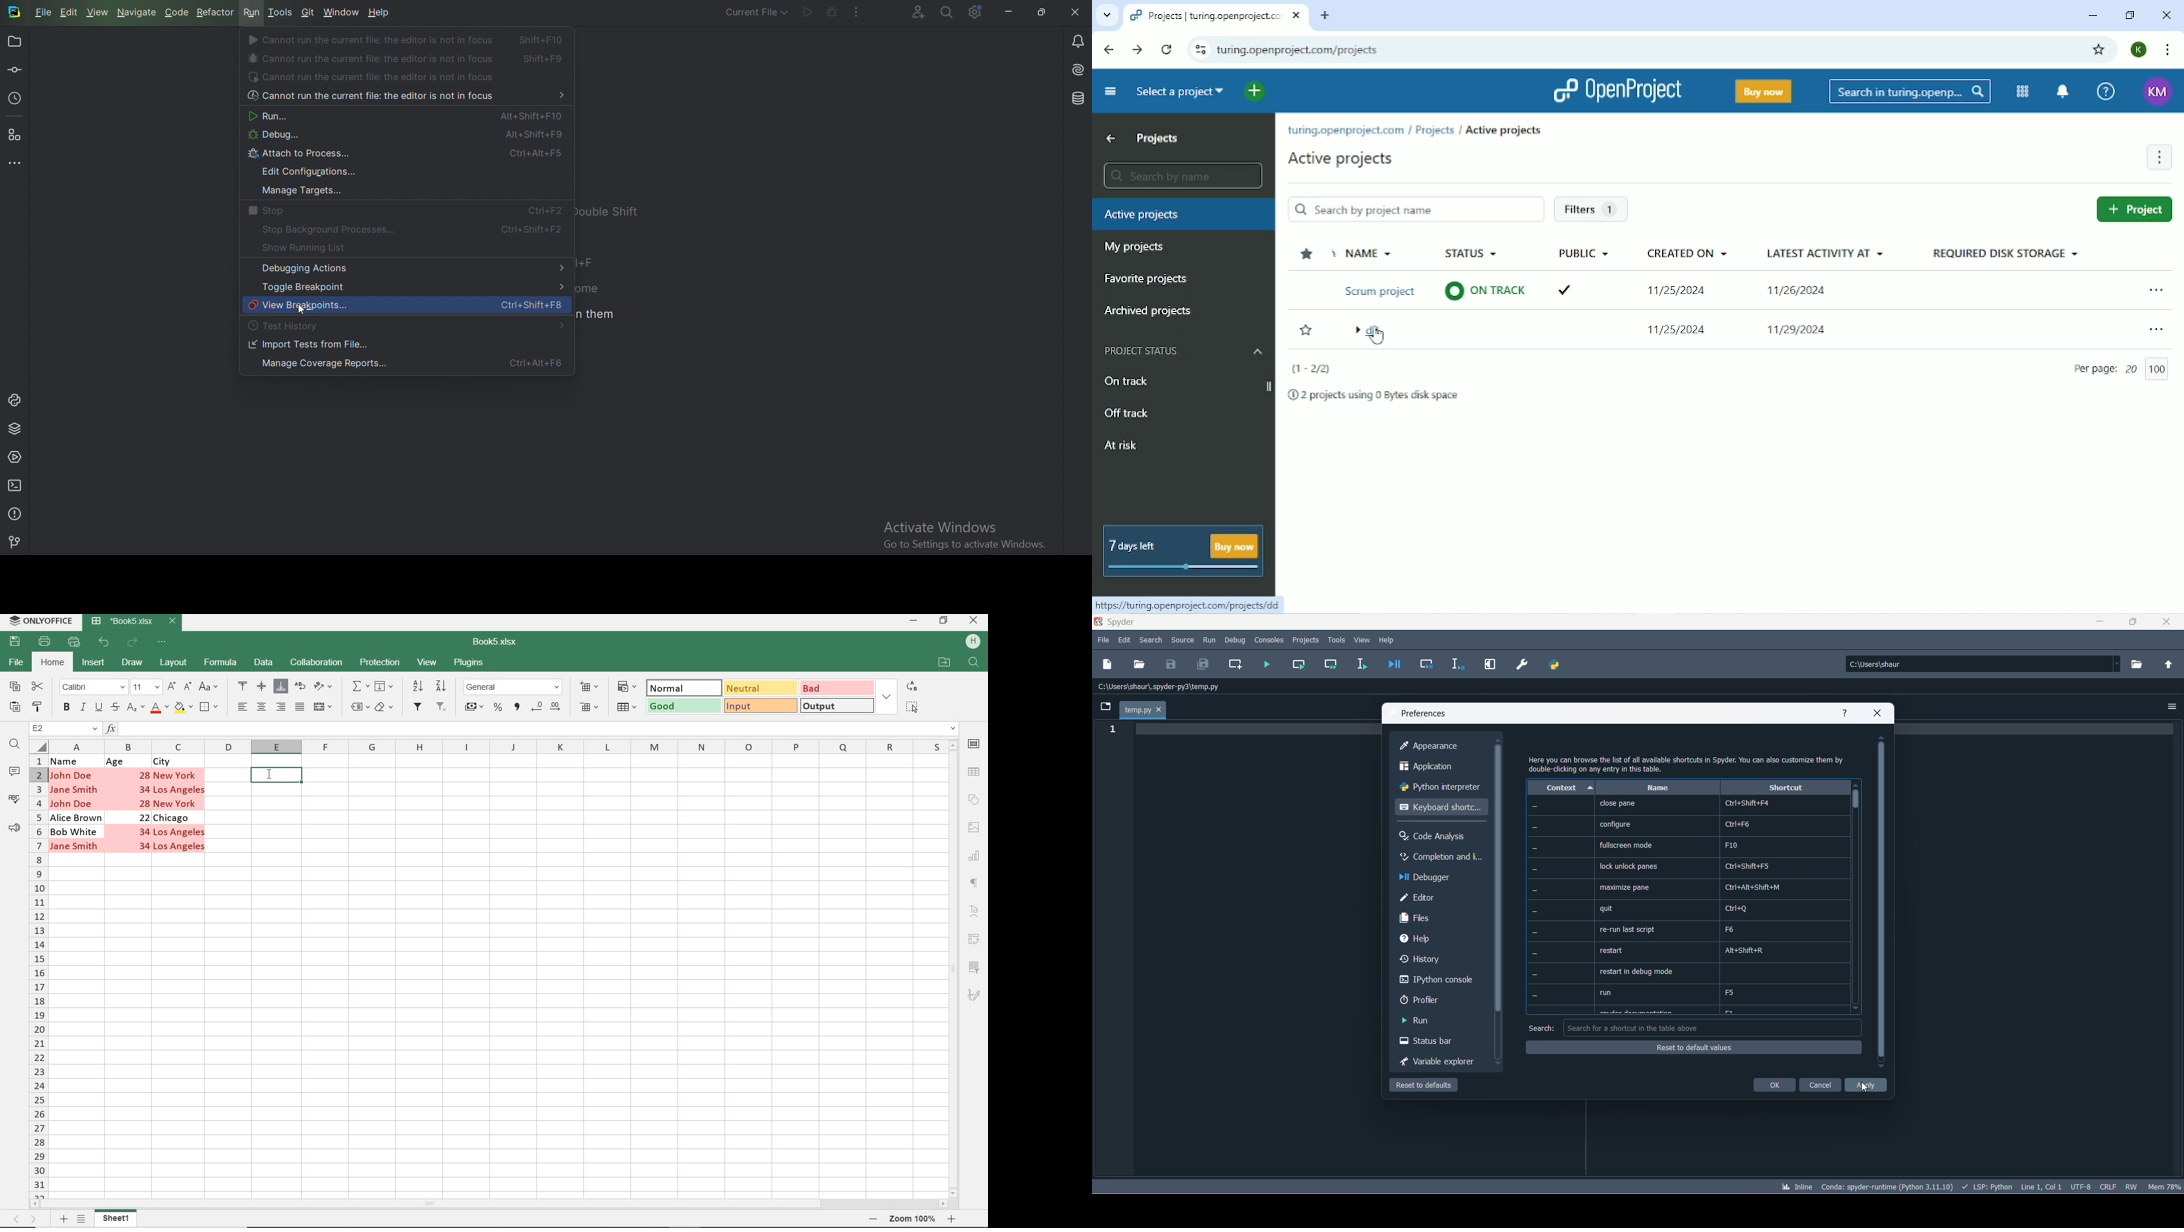 The height and width of the screenshot is (1232, 2184). Describe the element at coordinates (1980, 664) in the screenshot. I see `path` at that location.